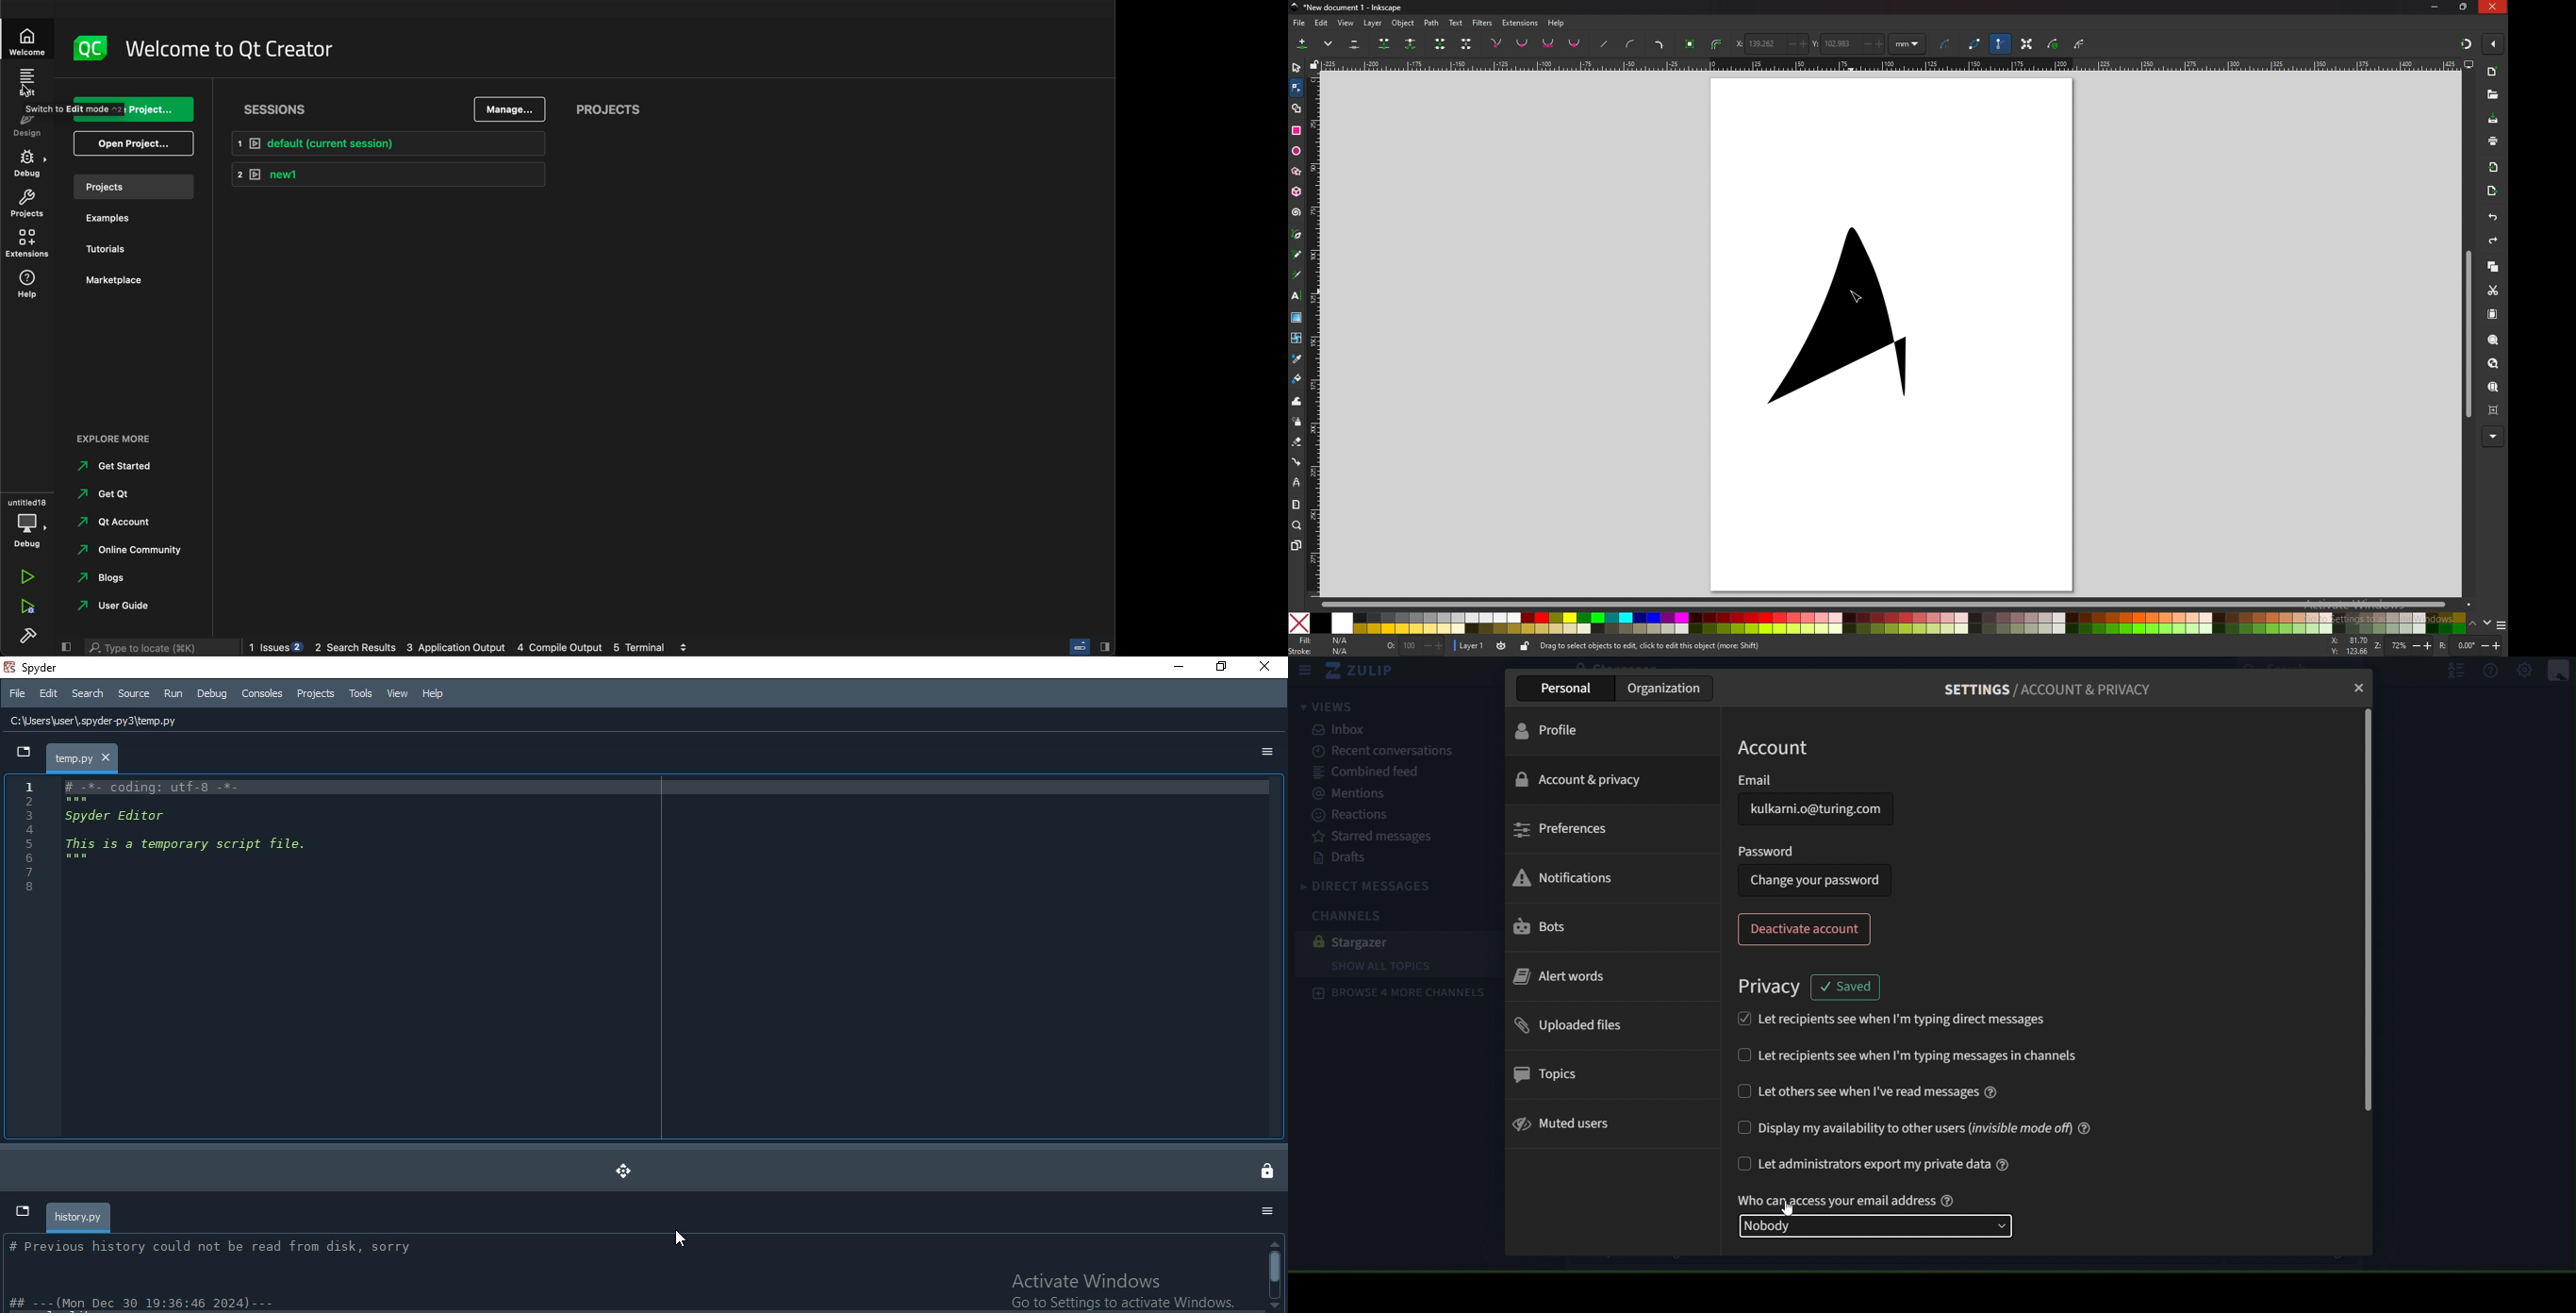  I want to click on make selected nodes auto smooth, so click(1575, 45).